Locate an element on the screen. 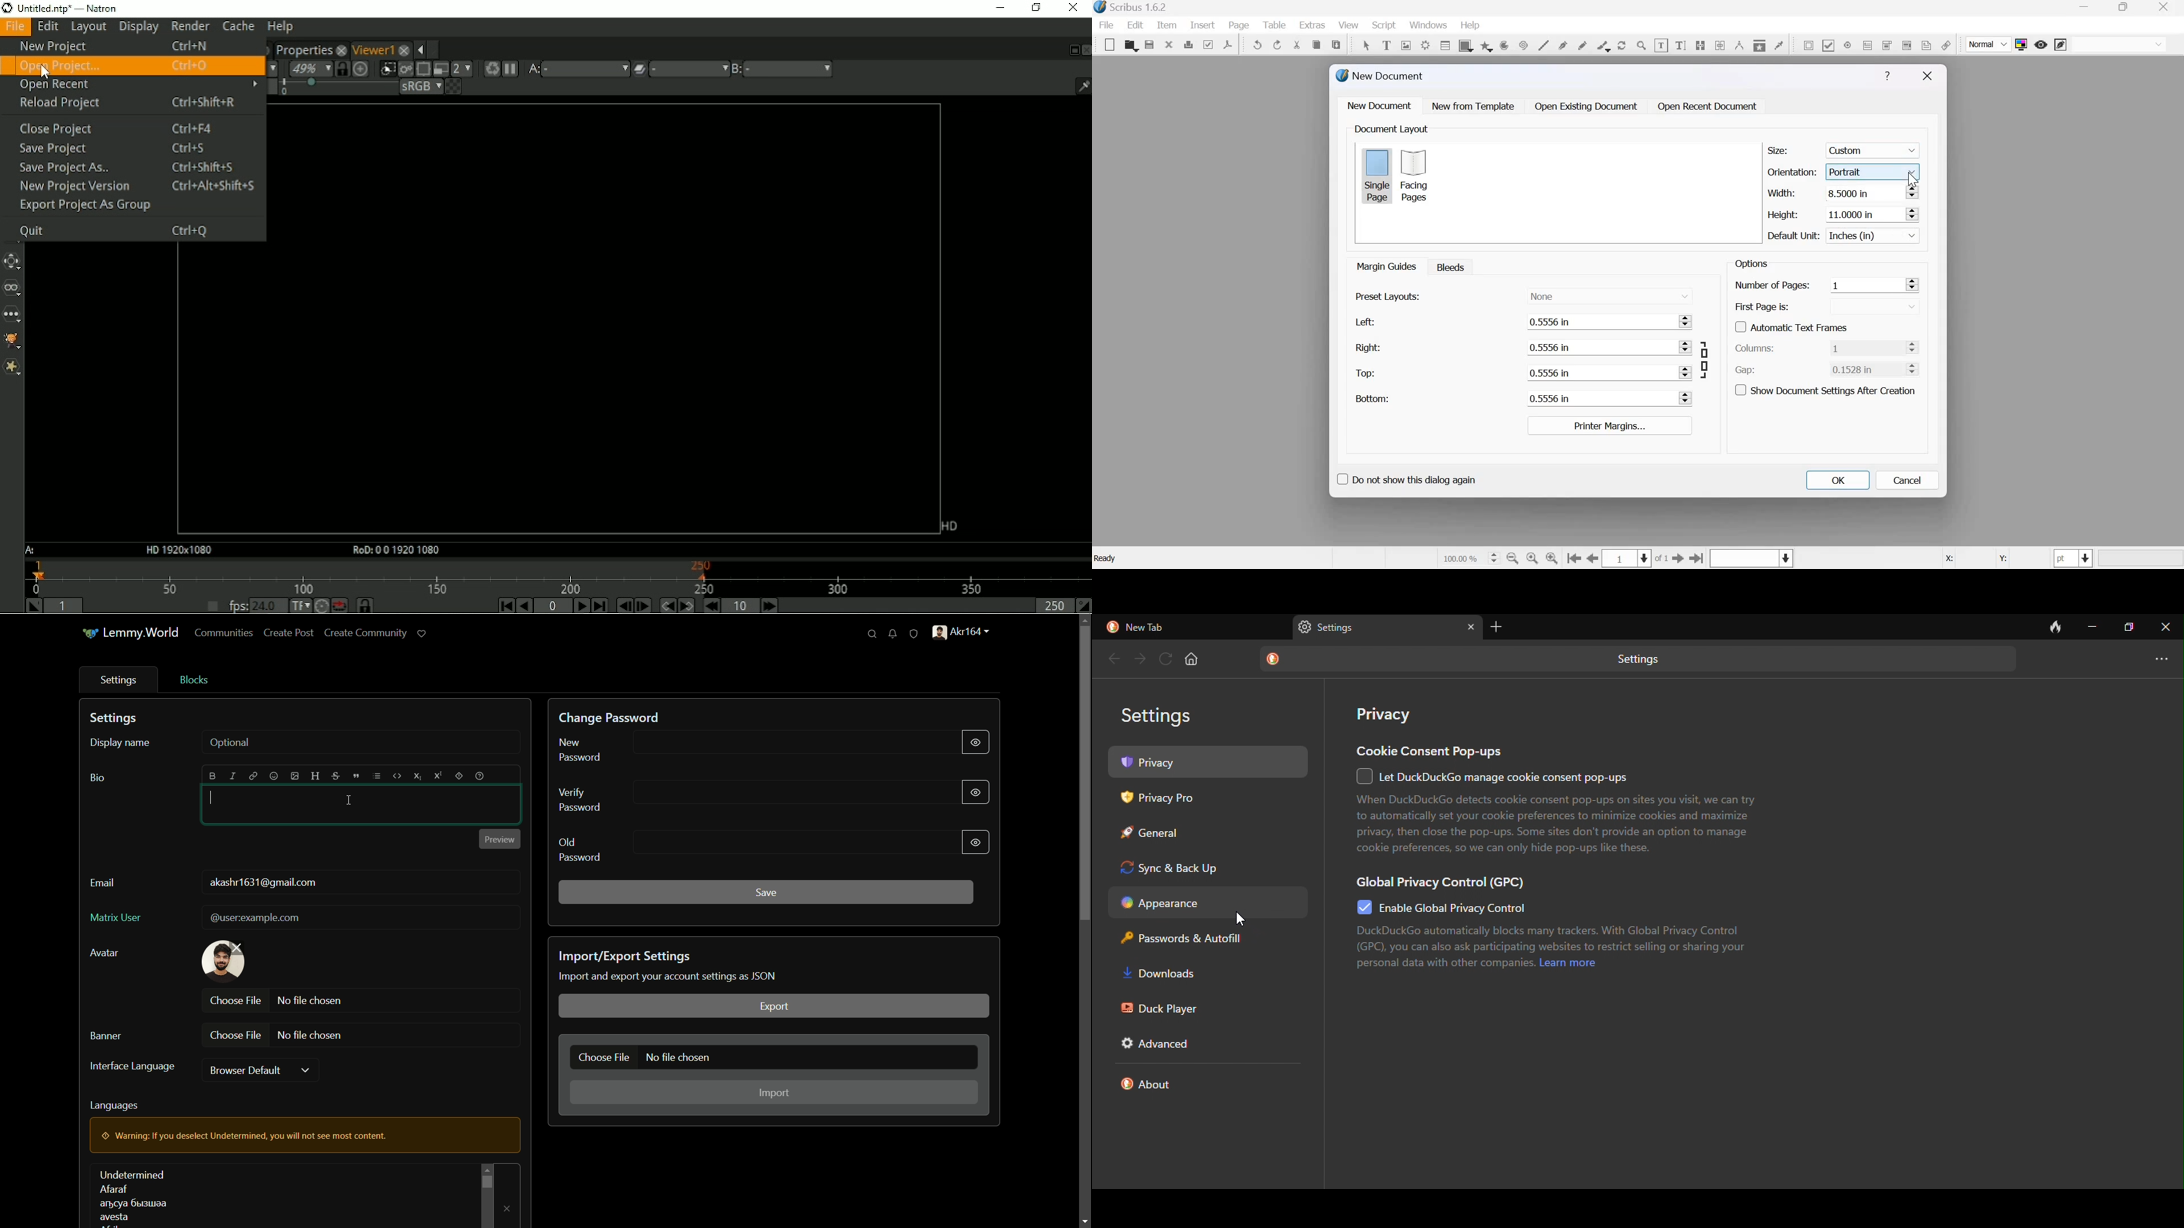 The height and width of the screenshot is (1232, 2184). New from Template is located at coordinates (1475, 106).